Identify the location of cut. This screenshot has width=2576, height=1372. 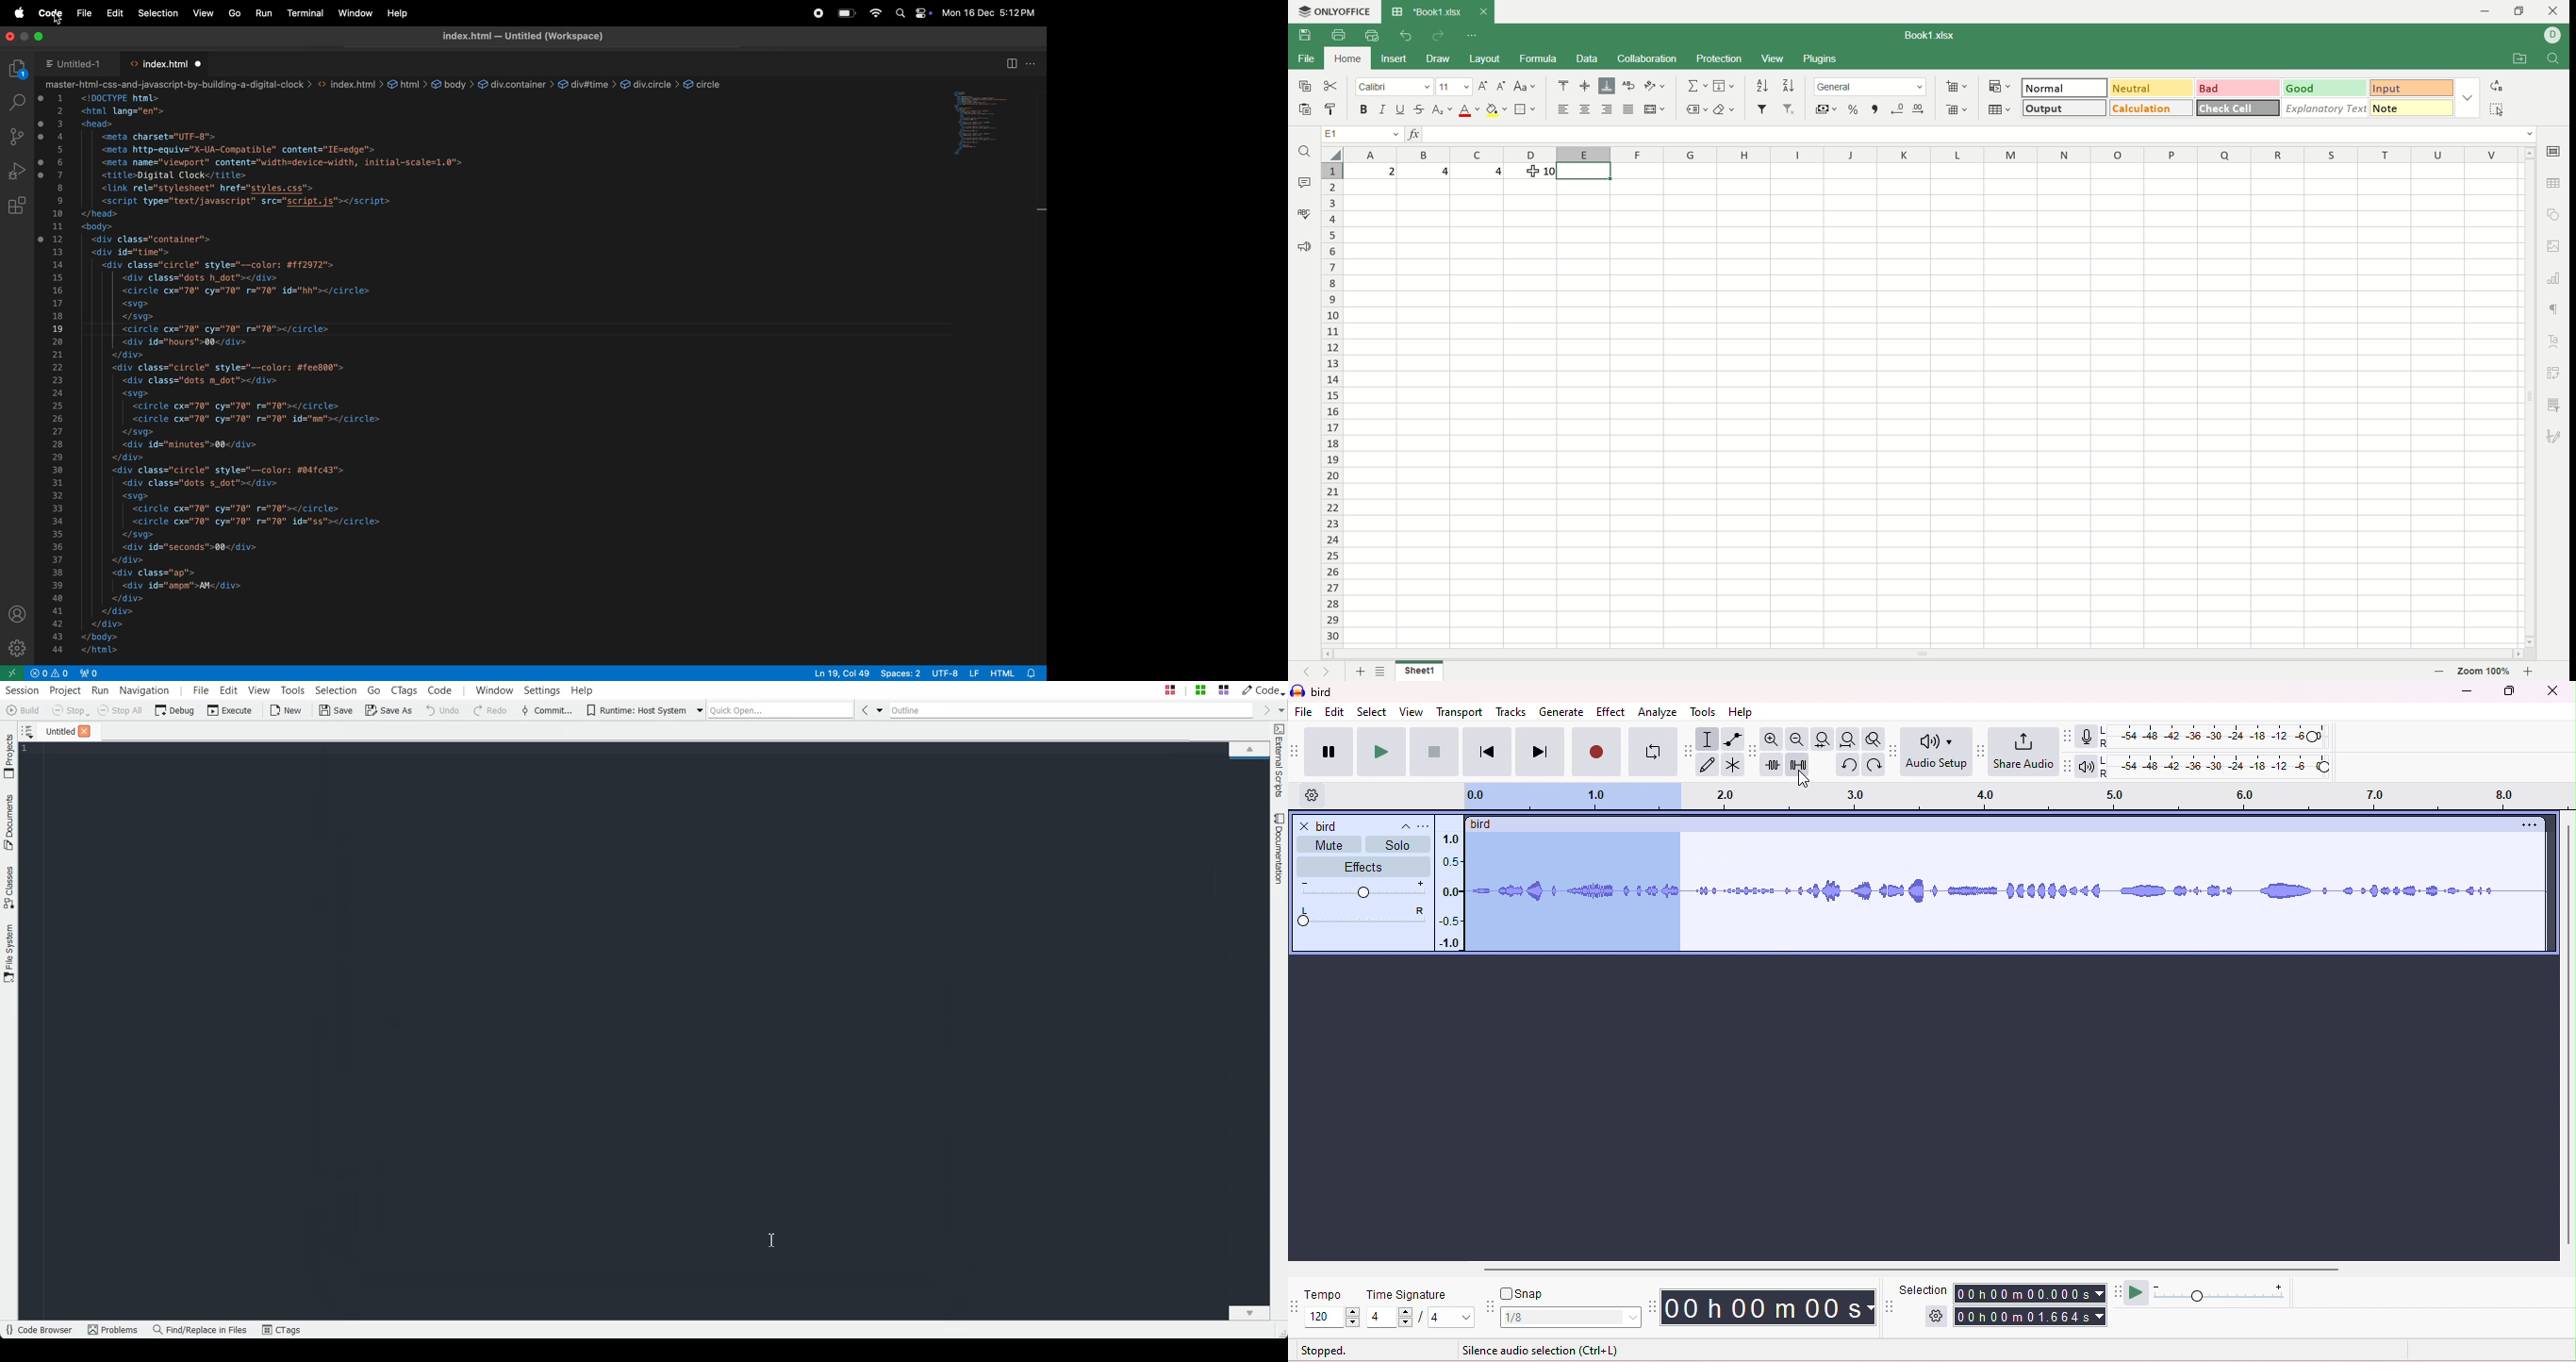
(1333, 85).